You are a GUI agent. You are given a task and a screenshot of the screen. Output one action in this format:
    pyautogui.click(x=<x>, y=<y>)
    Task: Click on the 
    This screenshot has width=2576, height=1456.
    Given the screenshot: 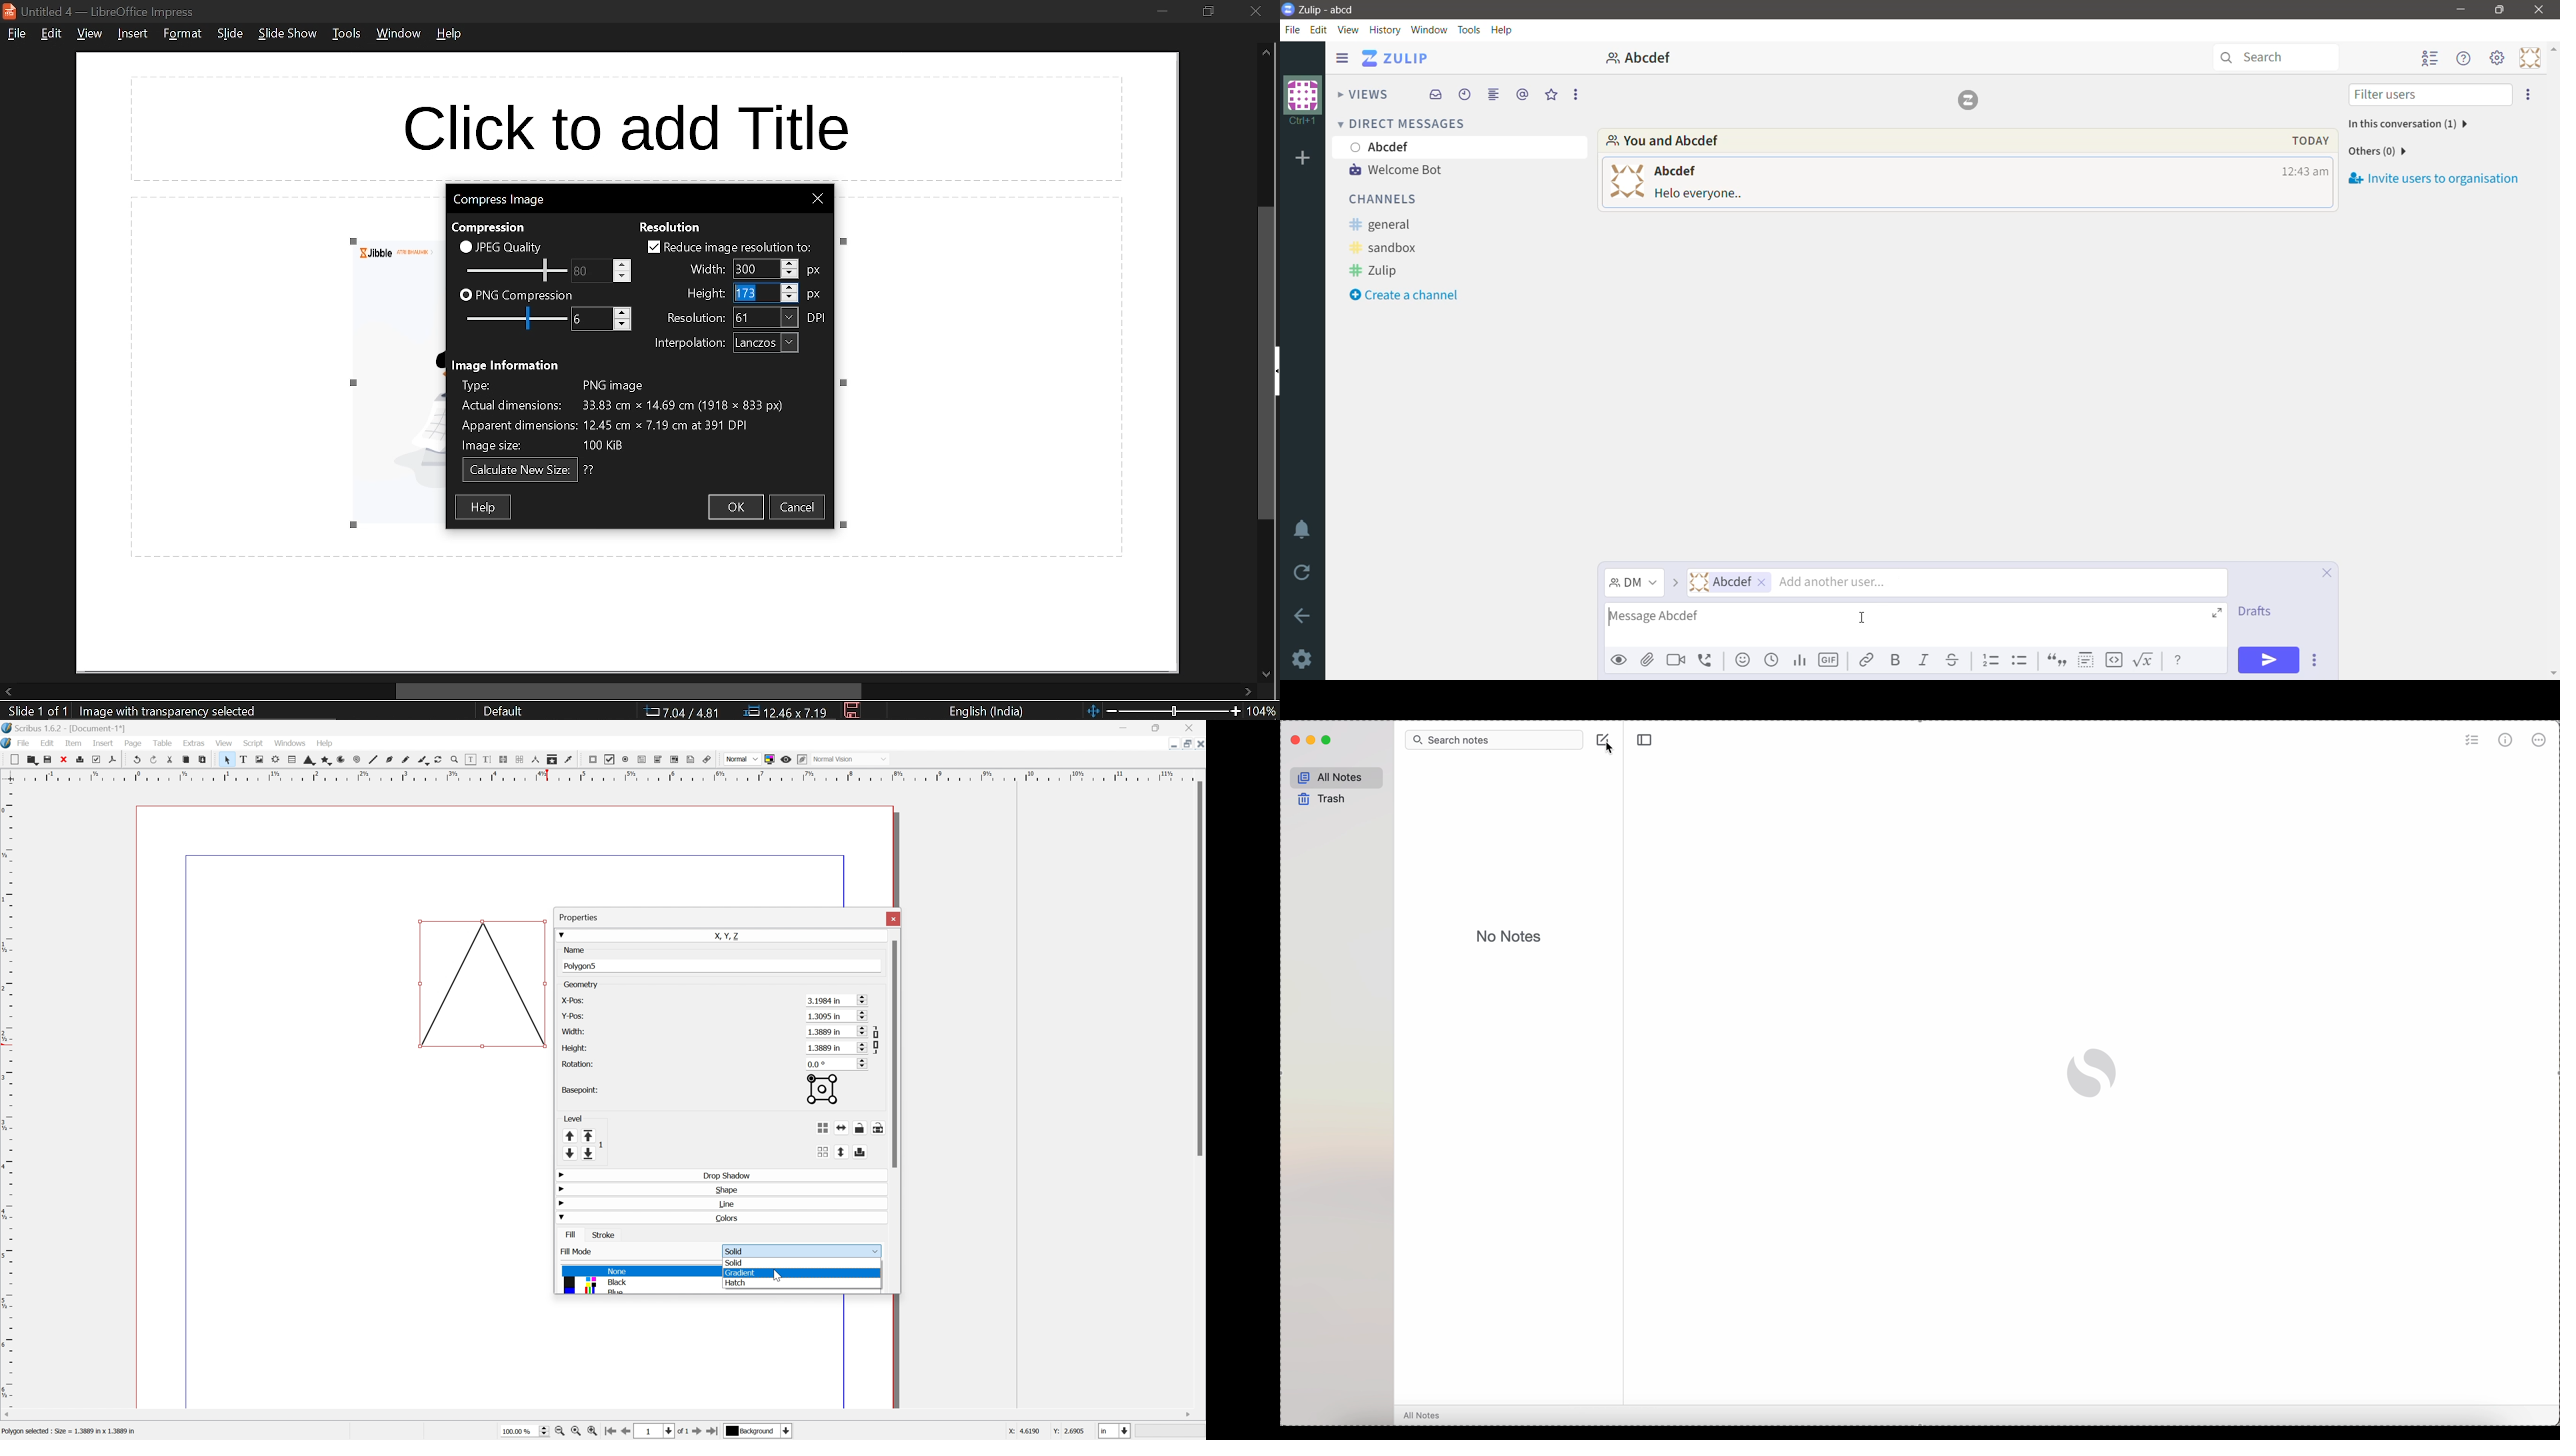 What is the action you would take?
    pyautogui.click(x=1869, y=659)
    